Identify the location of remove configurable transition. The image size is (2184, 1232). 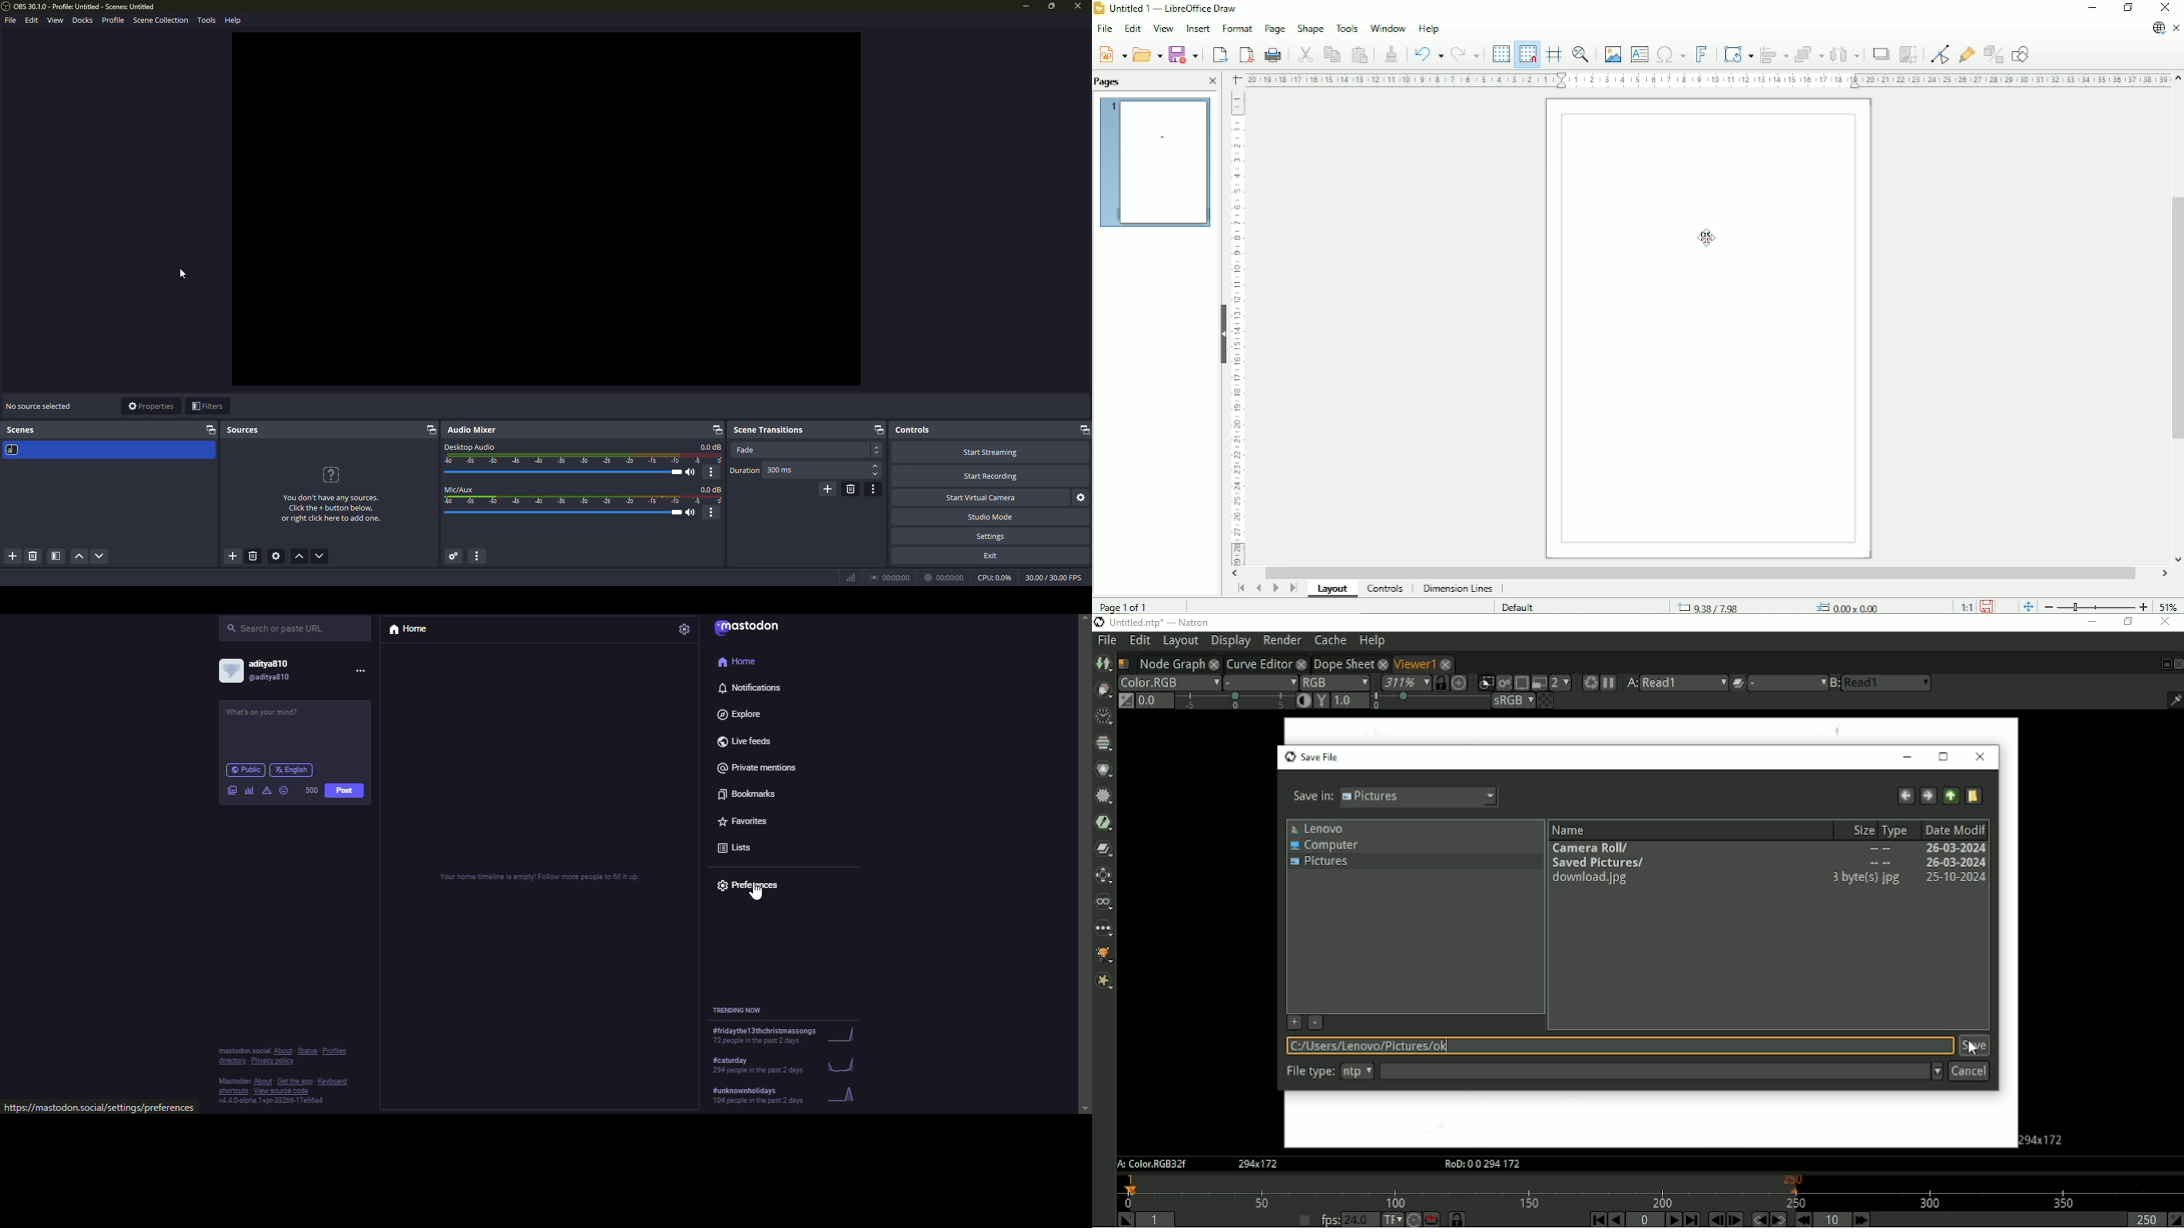
(850, 489).